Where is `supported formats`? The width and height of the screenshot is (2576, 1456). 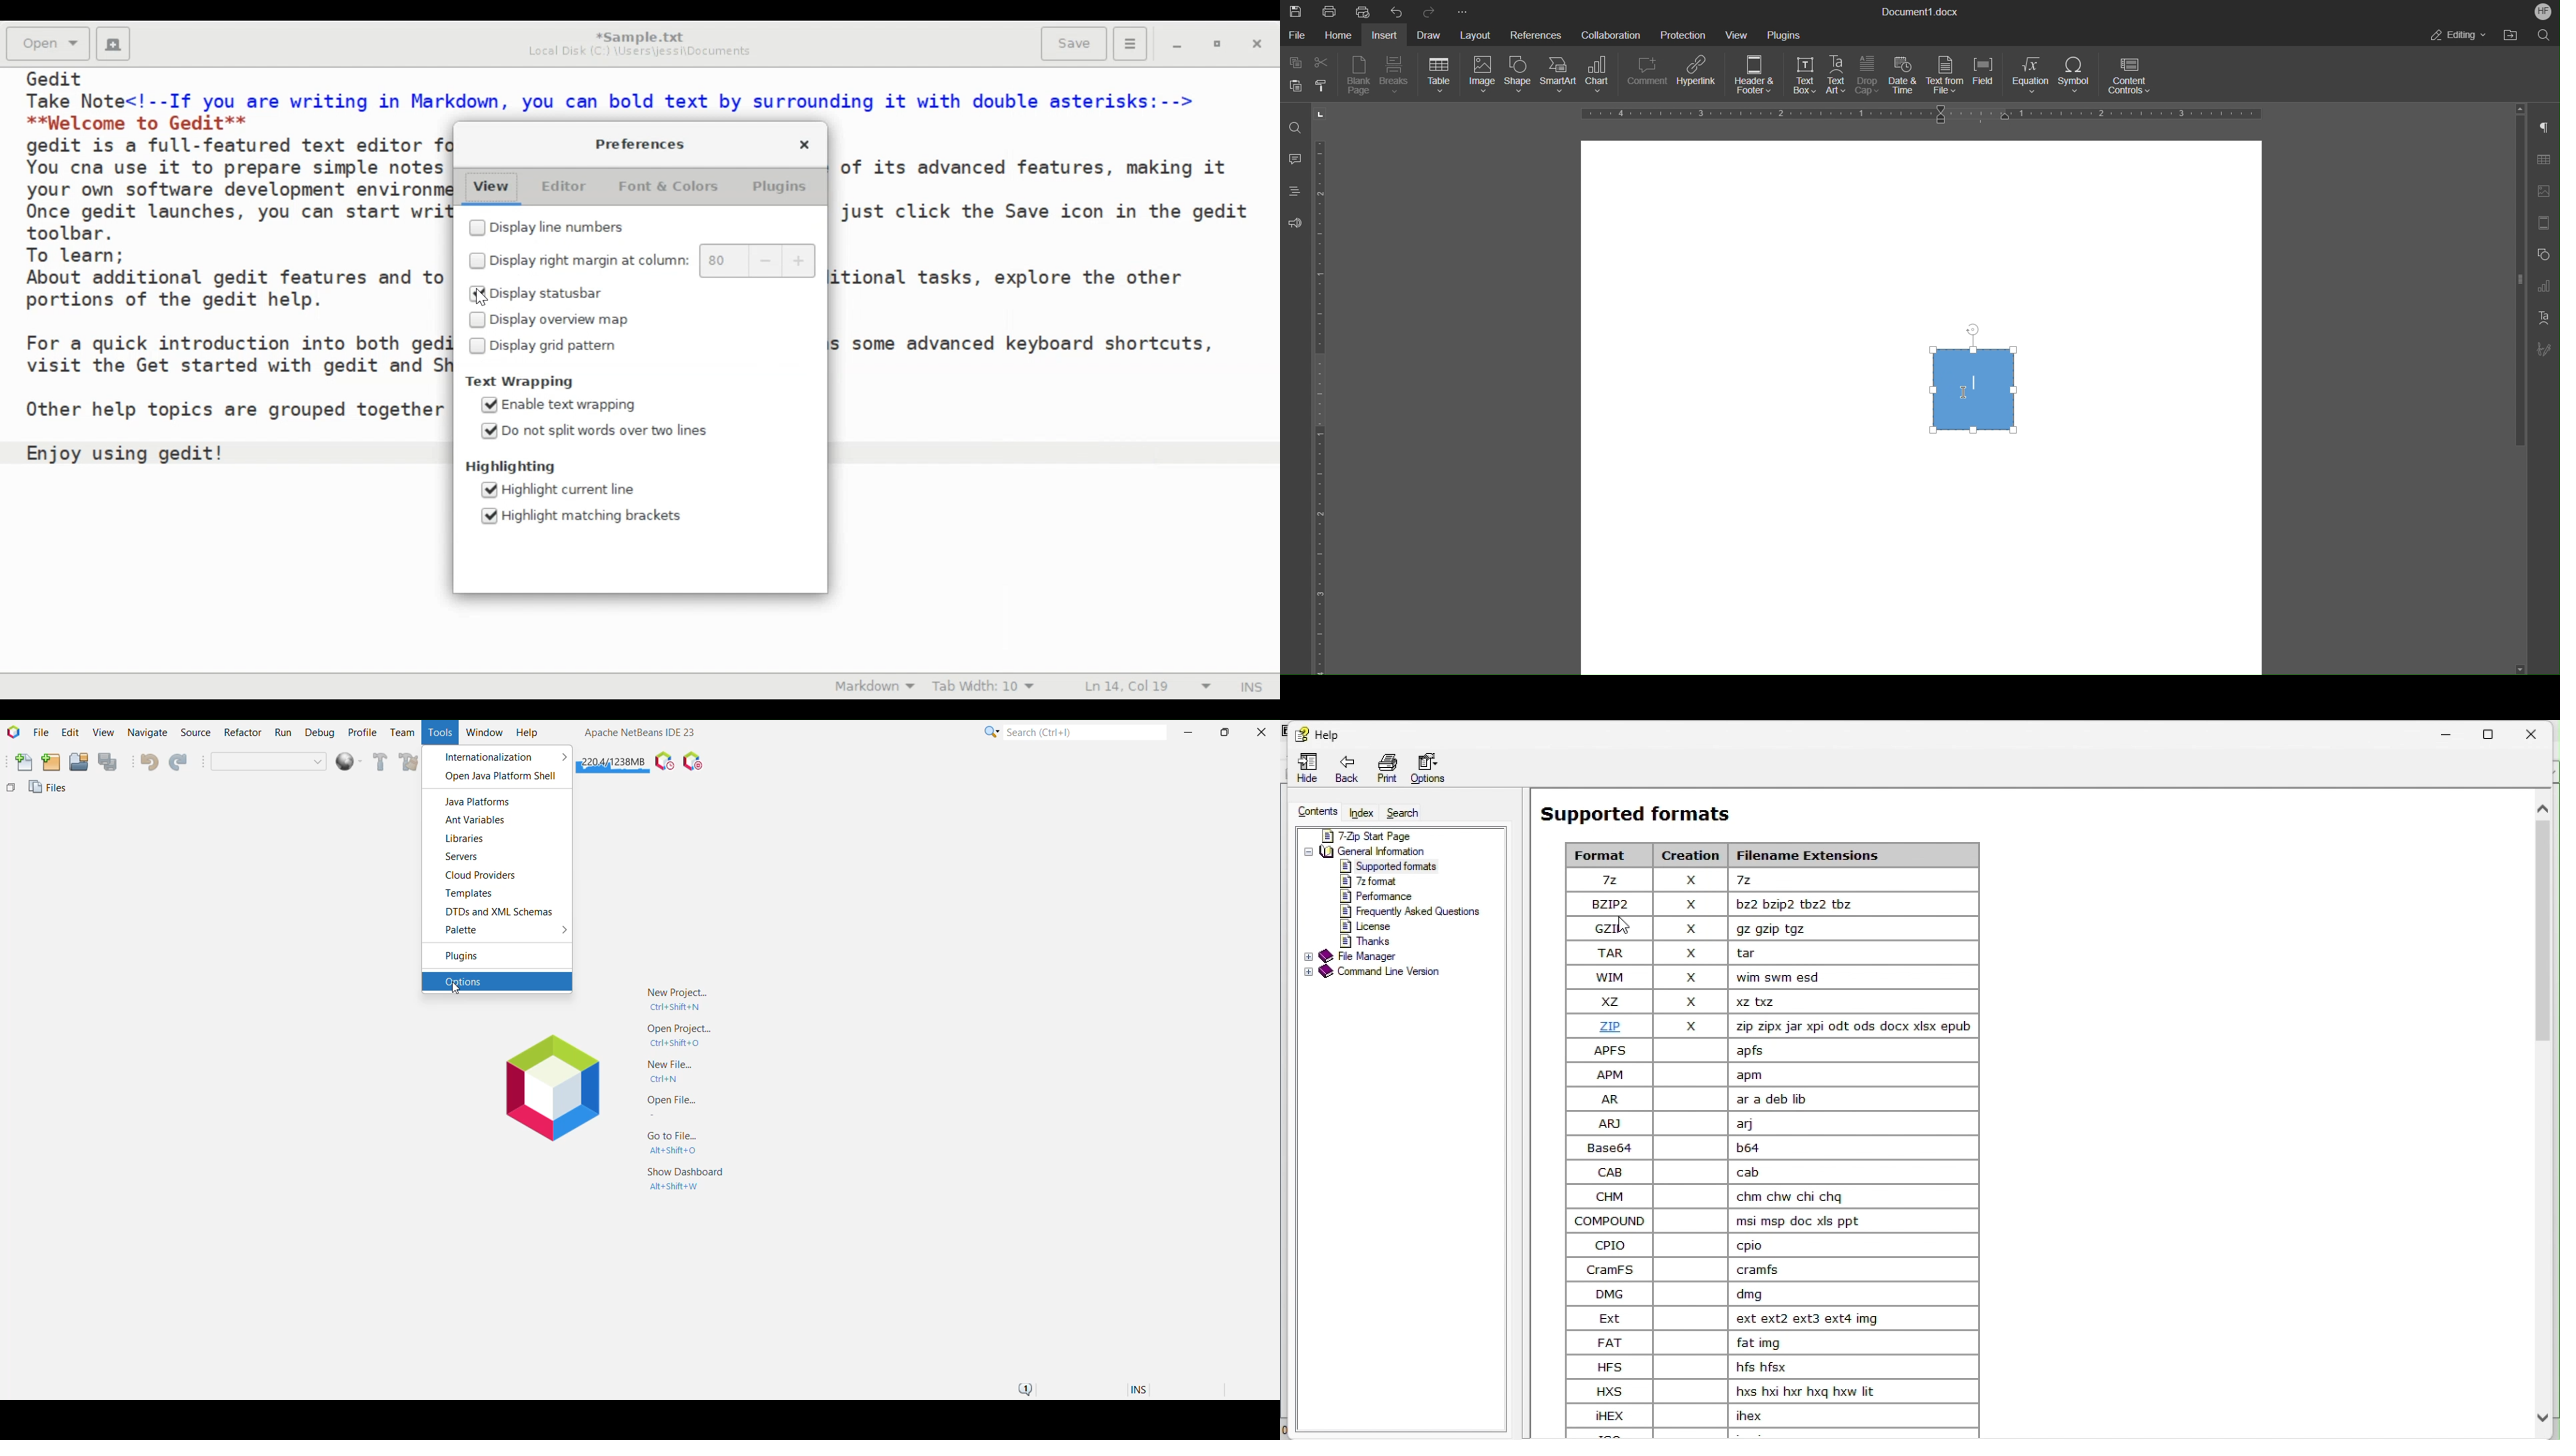 supported formats is located at coordinates (1395, 868).